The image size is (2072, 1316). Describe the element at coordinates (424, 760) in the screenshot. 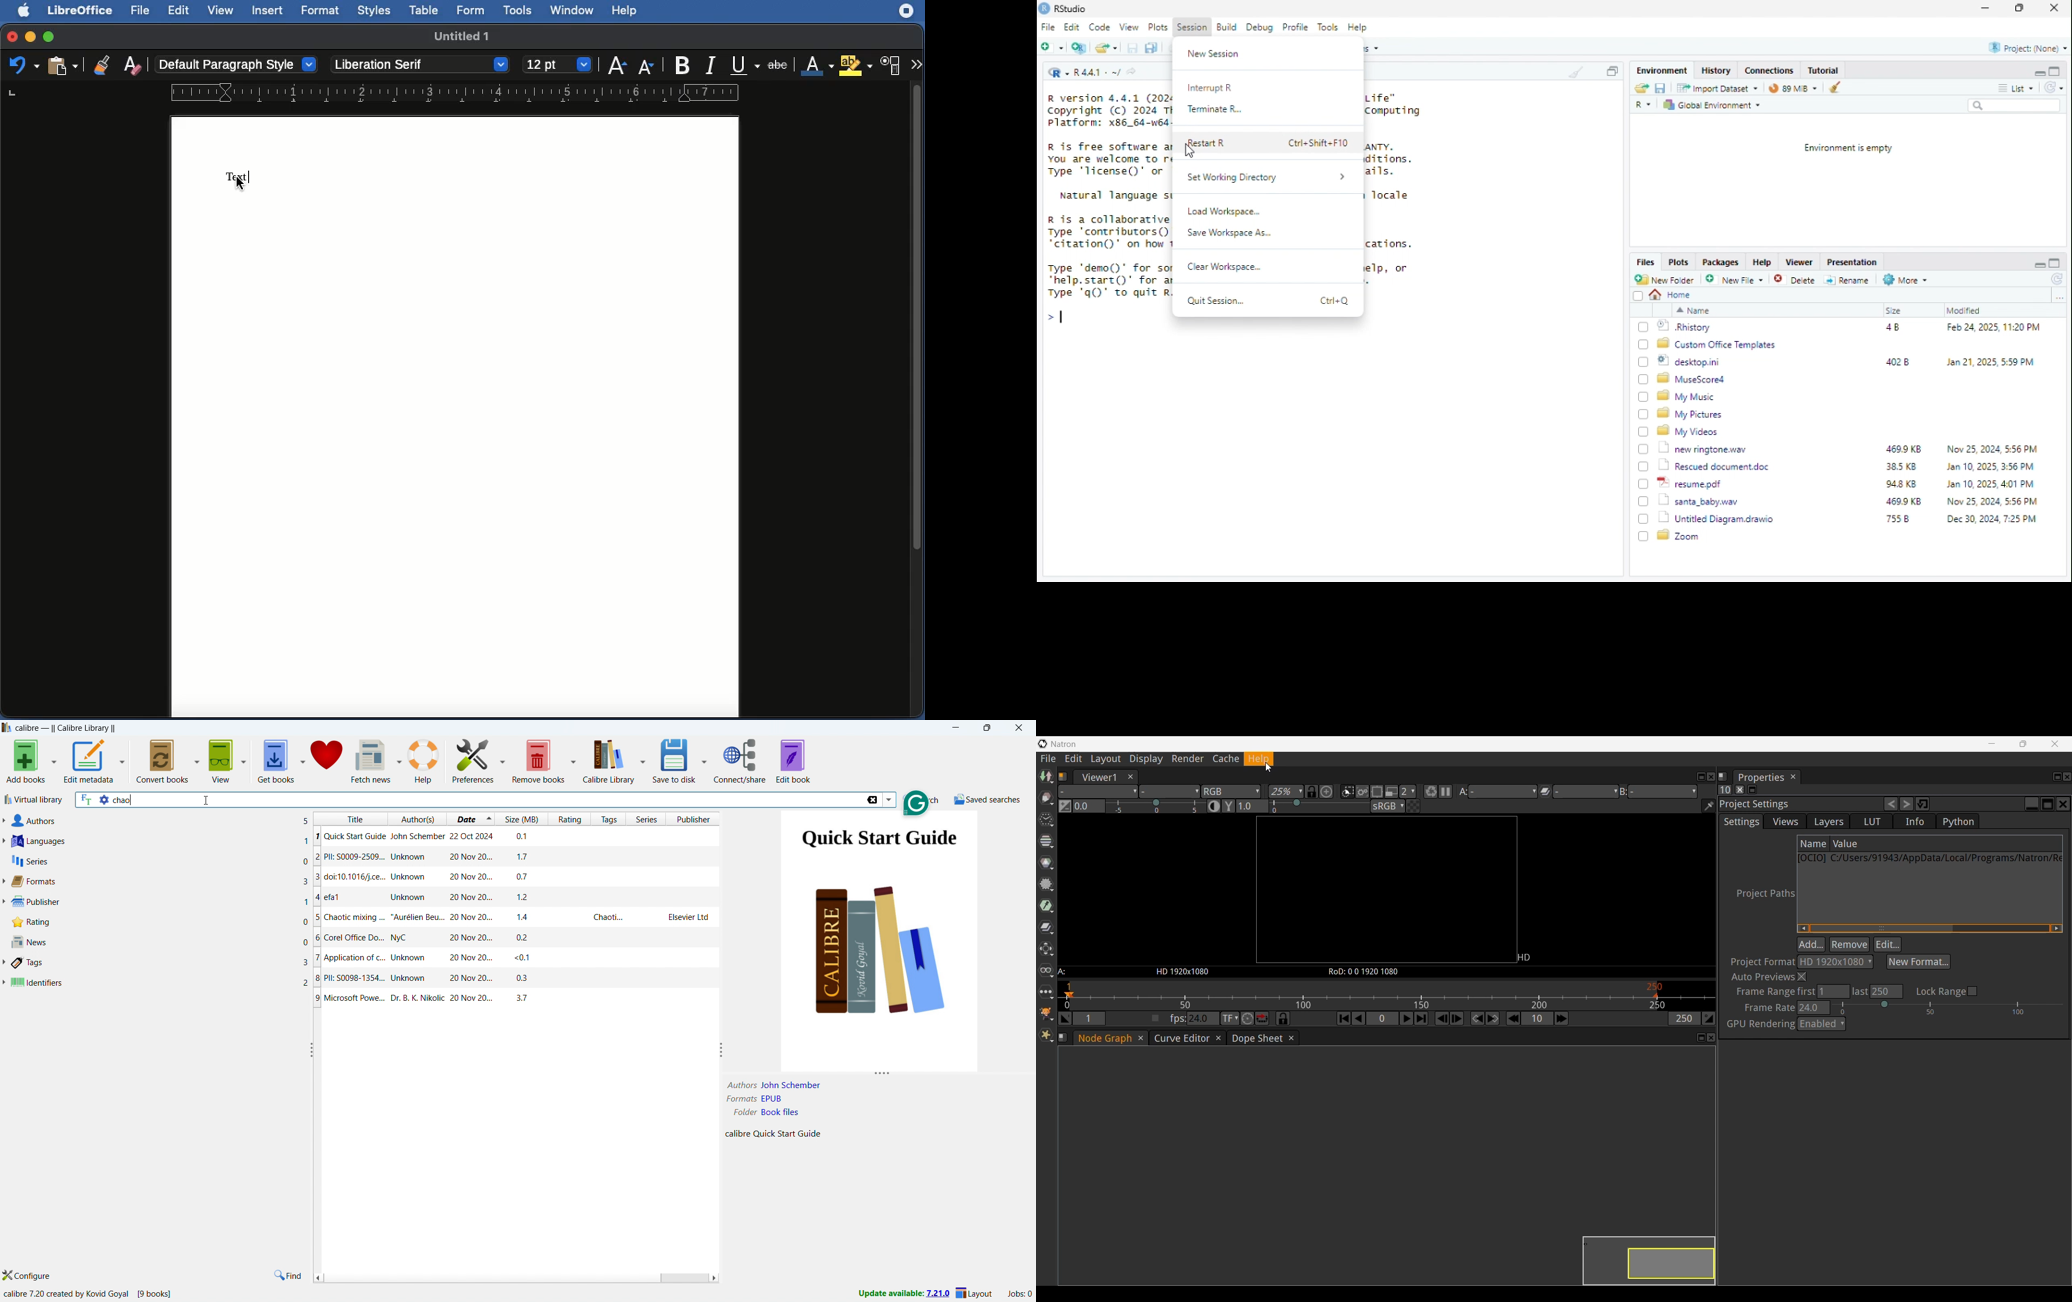

I see `help` at that location.